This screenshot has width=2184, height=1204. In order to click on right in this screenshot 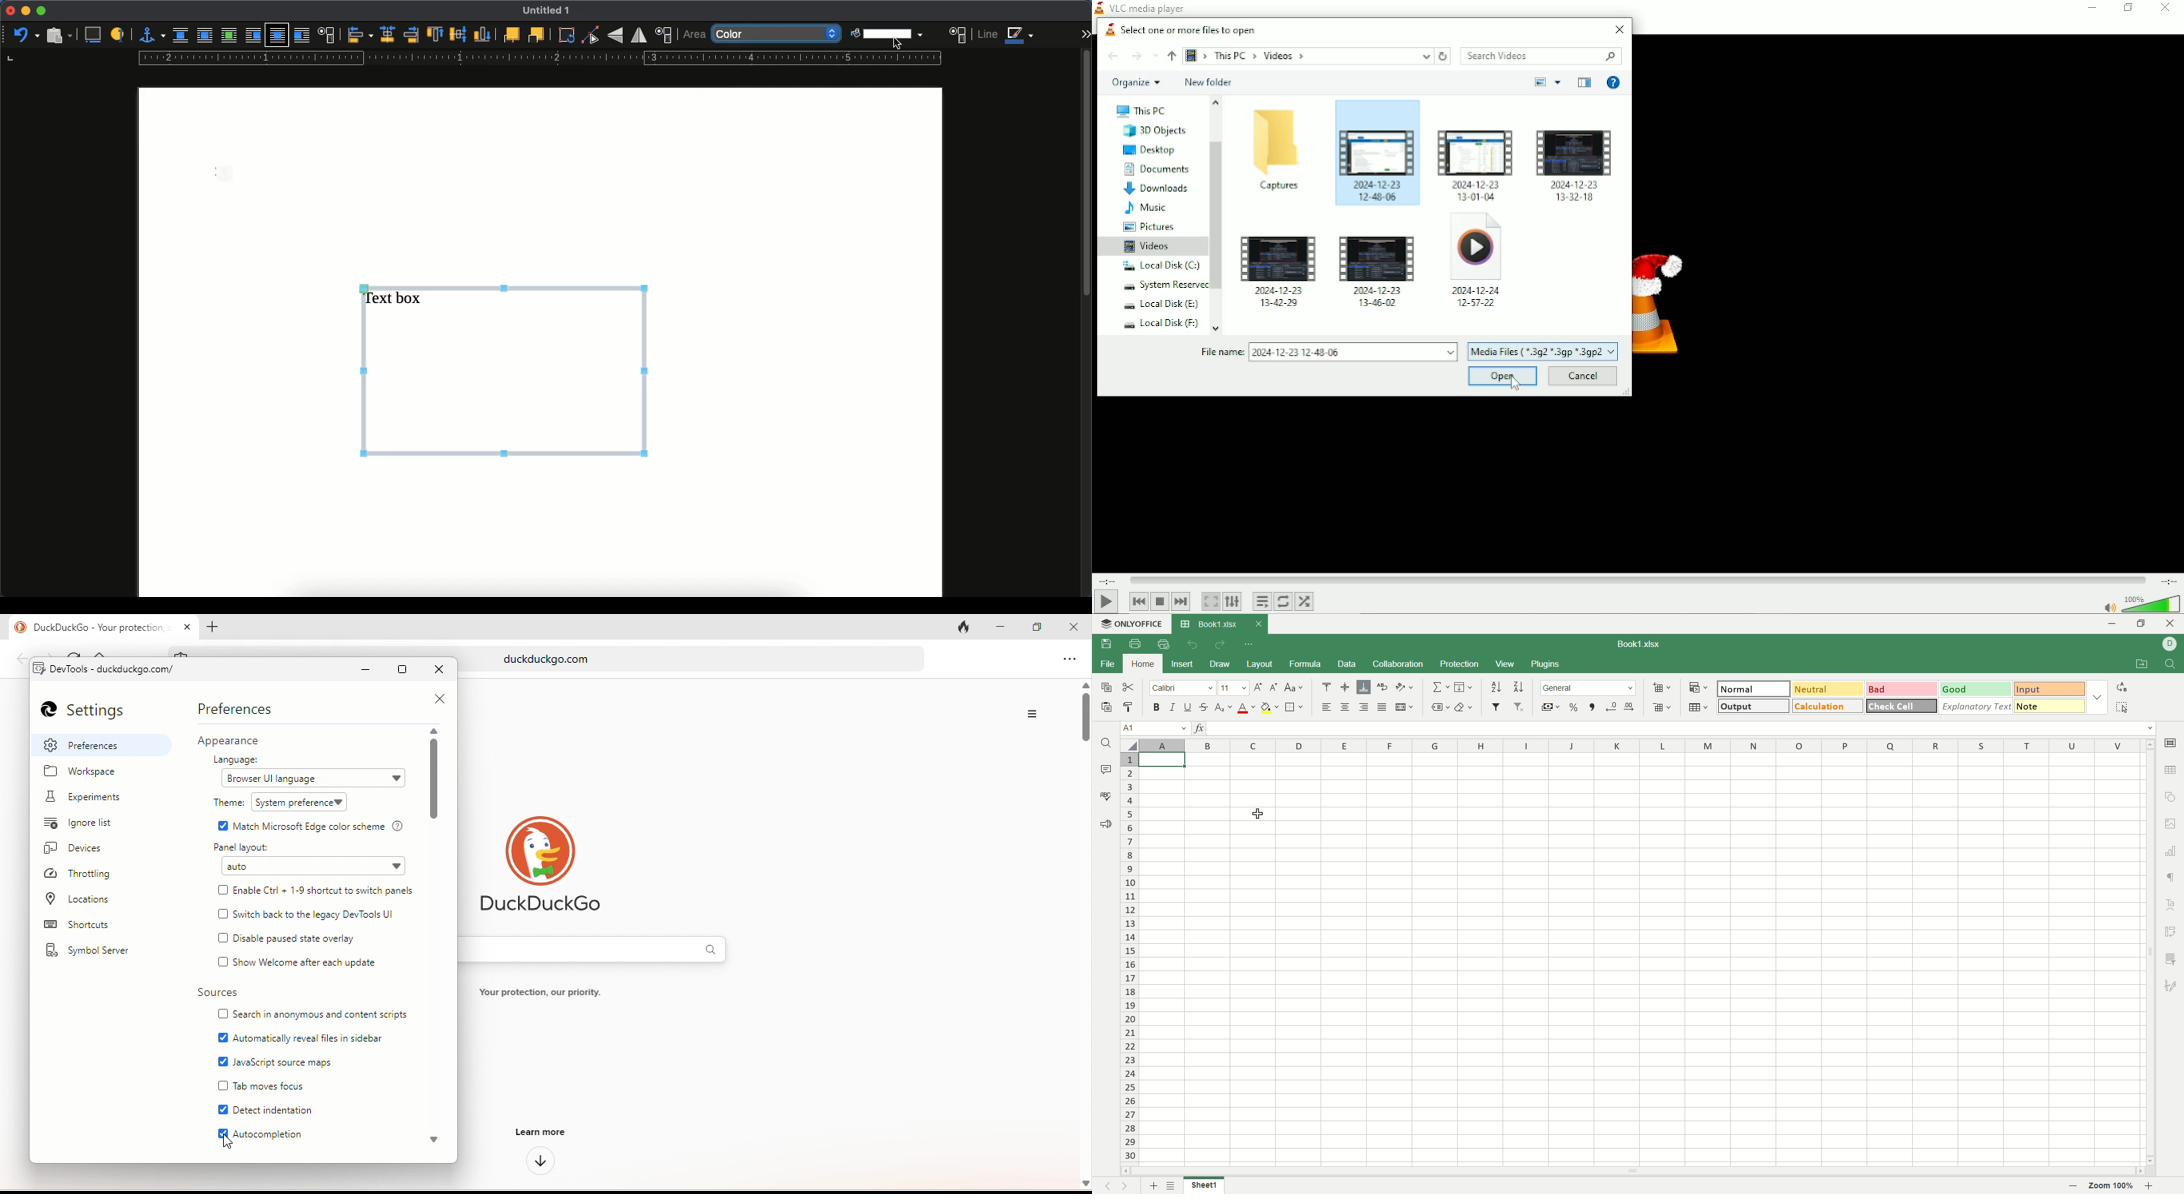, I will do `click(410, 36)`.